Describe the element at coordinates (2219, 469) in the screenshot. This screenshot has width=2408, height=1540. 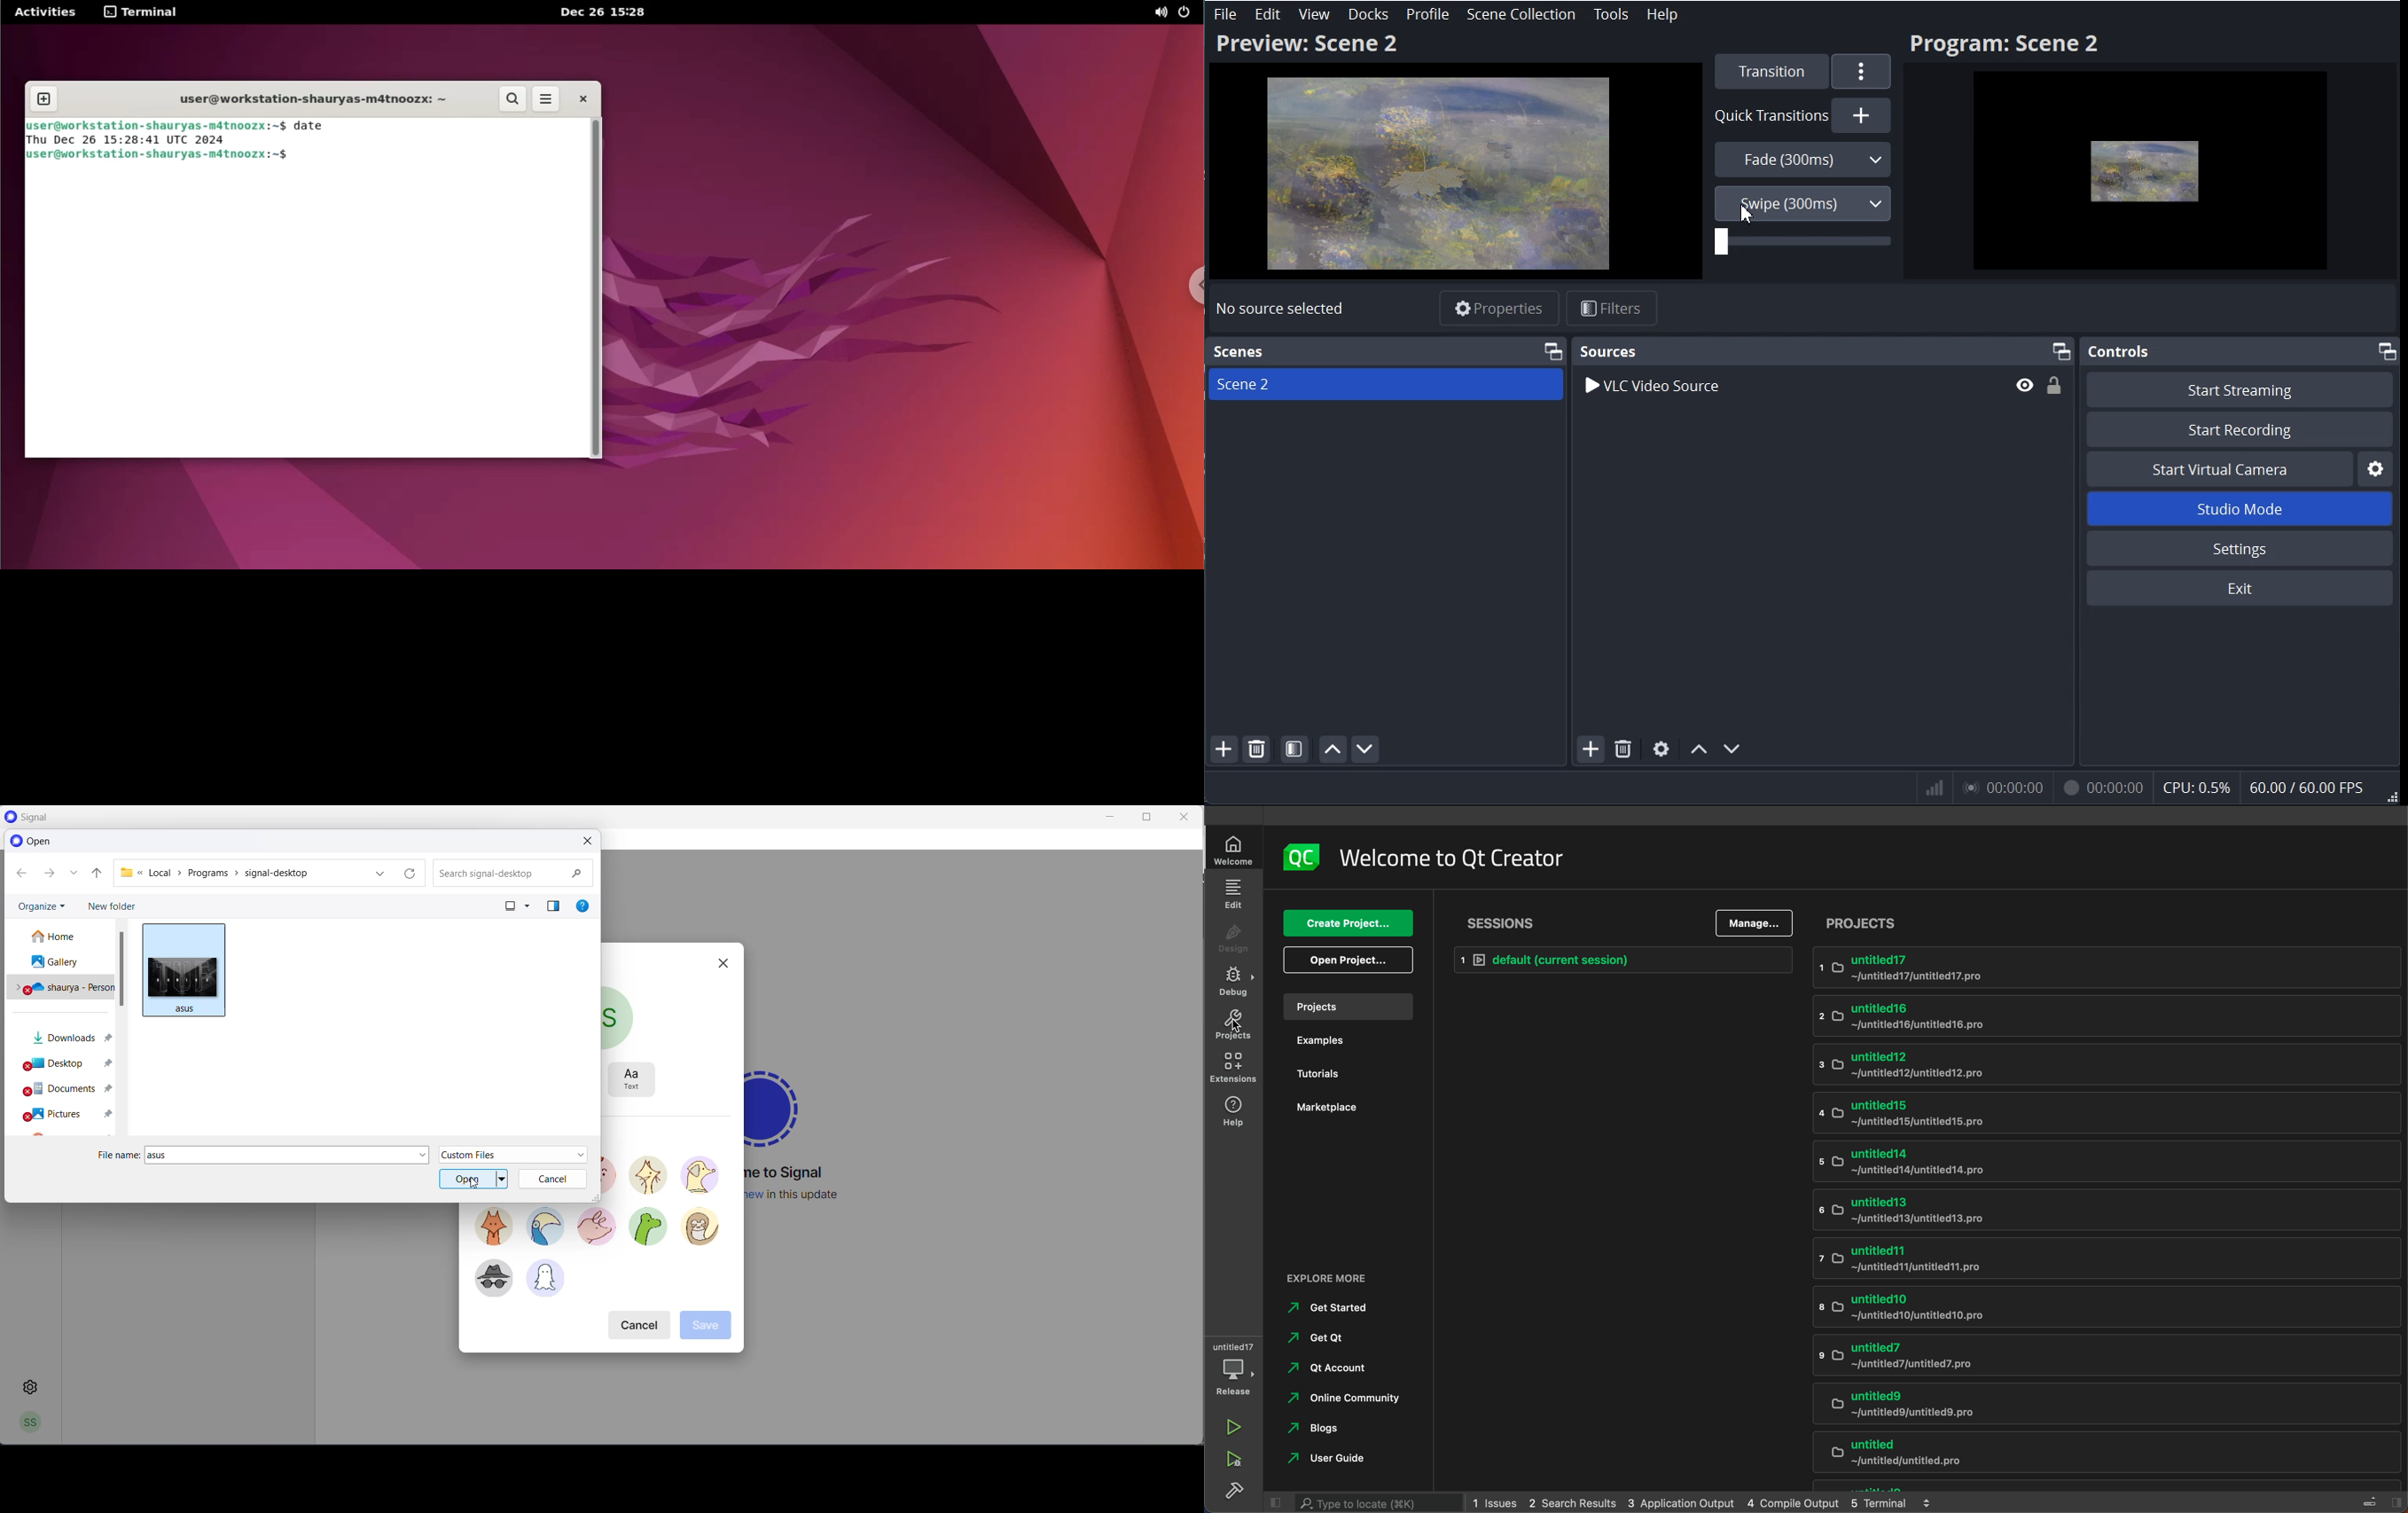
I see `Start Virtual Camera` at that location.